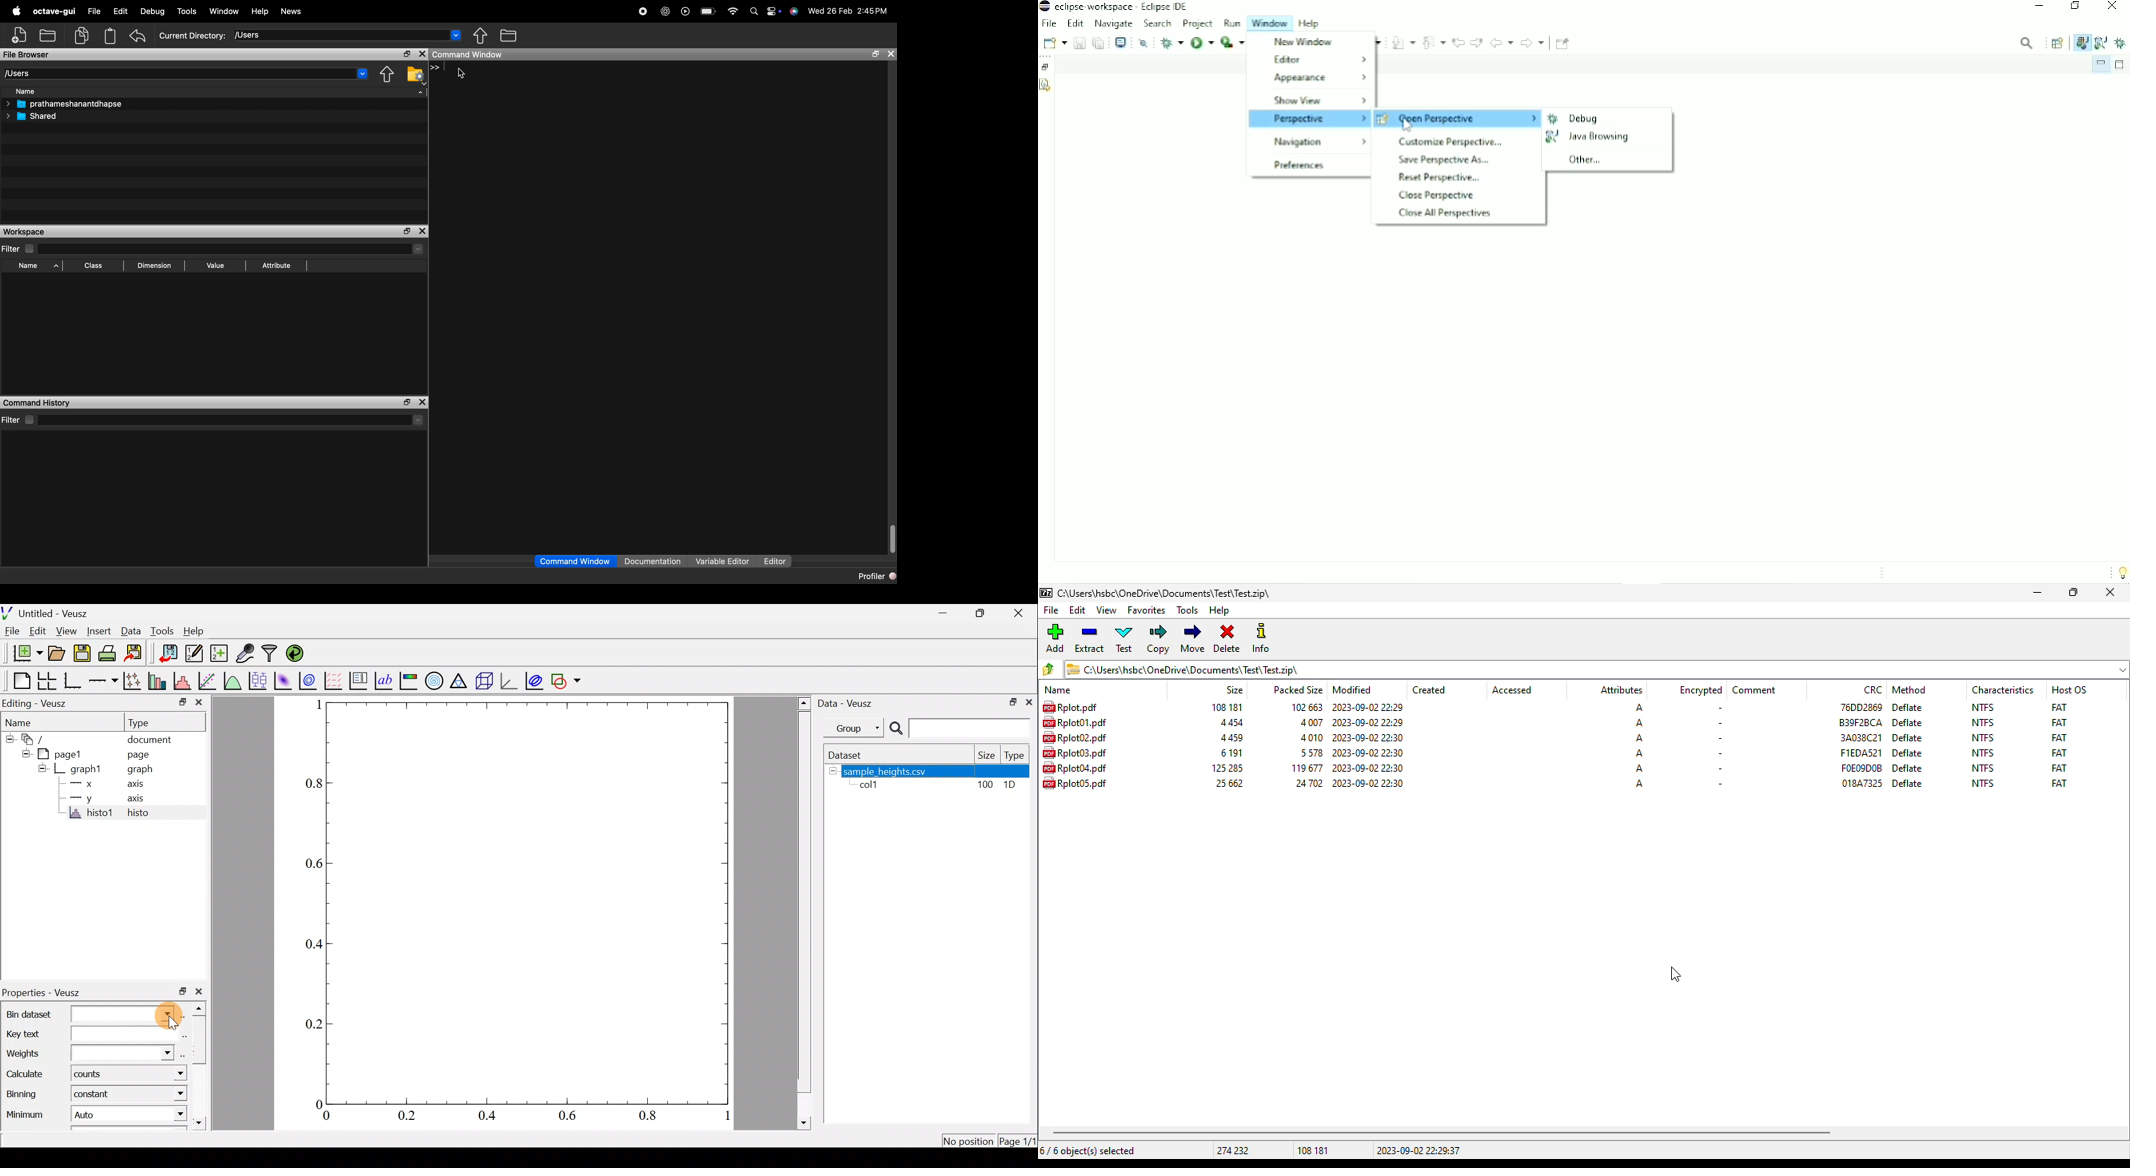 This screenshot has width=2156, height=1176. What do you see at coordinates (1075, 782) in the screenshot?
I see `file` at bounding box center [1075, 782].